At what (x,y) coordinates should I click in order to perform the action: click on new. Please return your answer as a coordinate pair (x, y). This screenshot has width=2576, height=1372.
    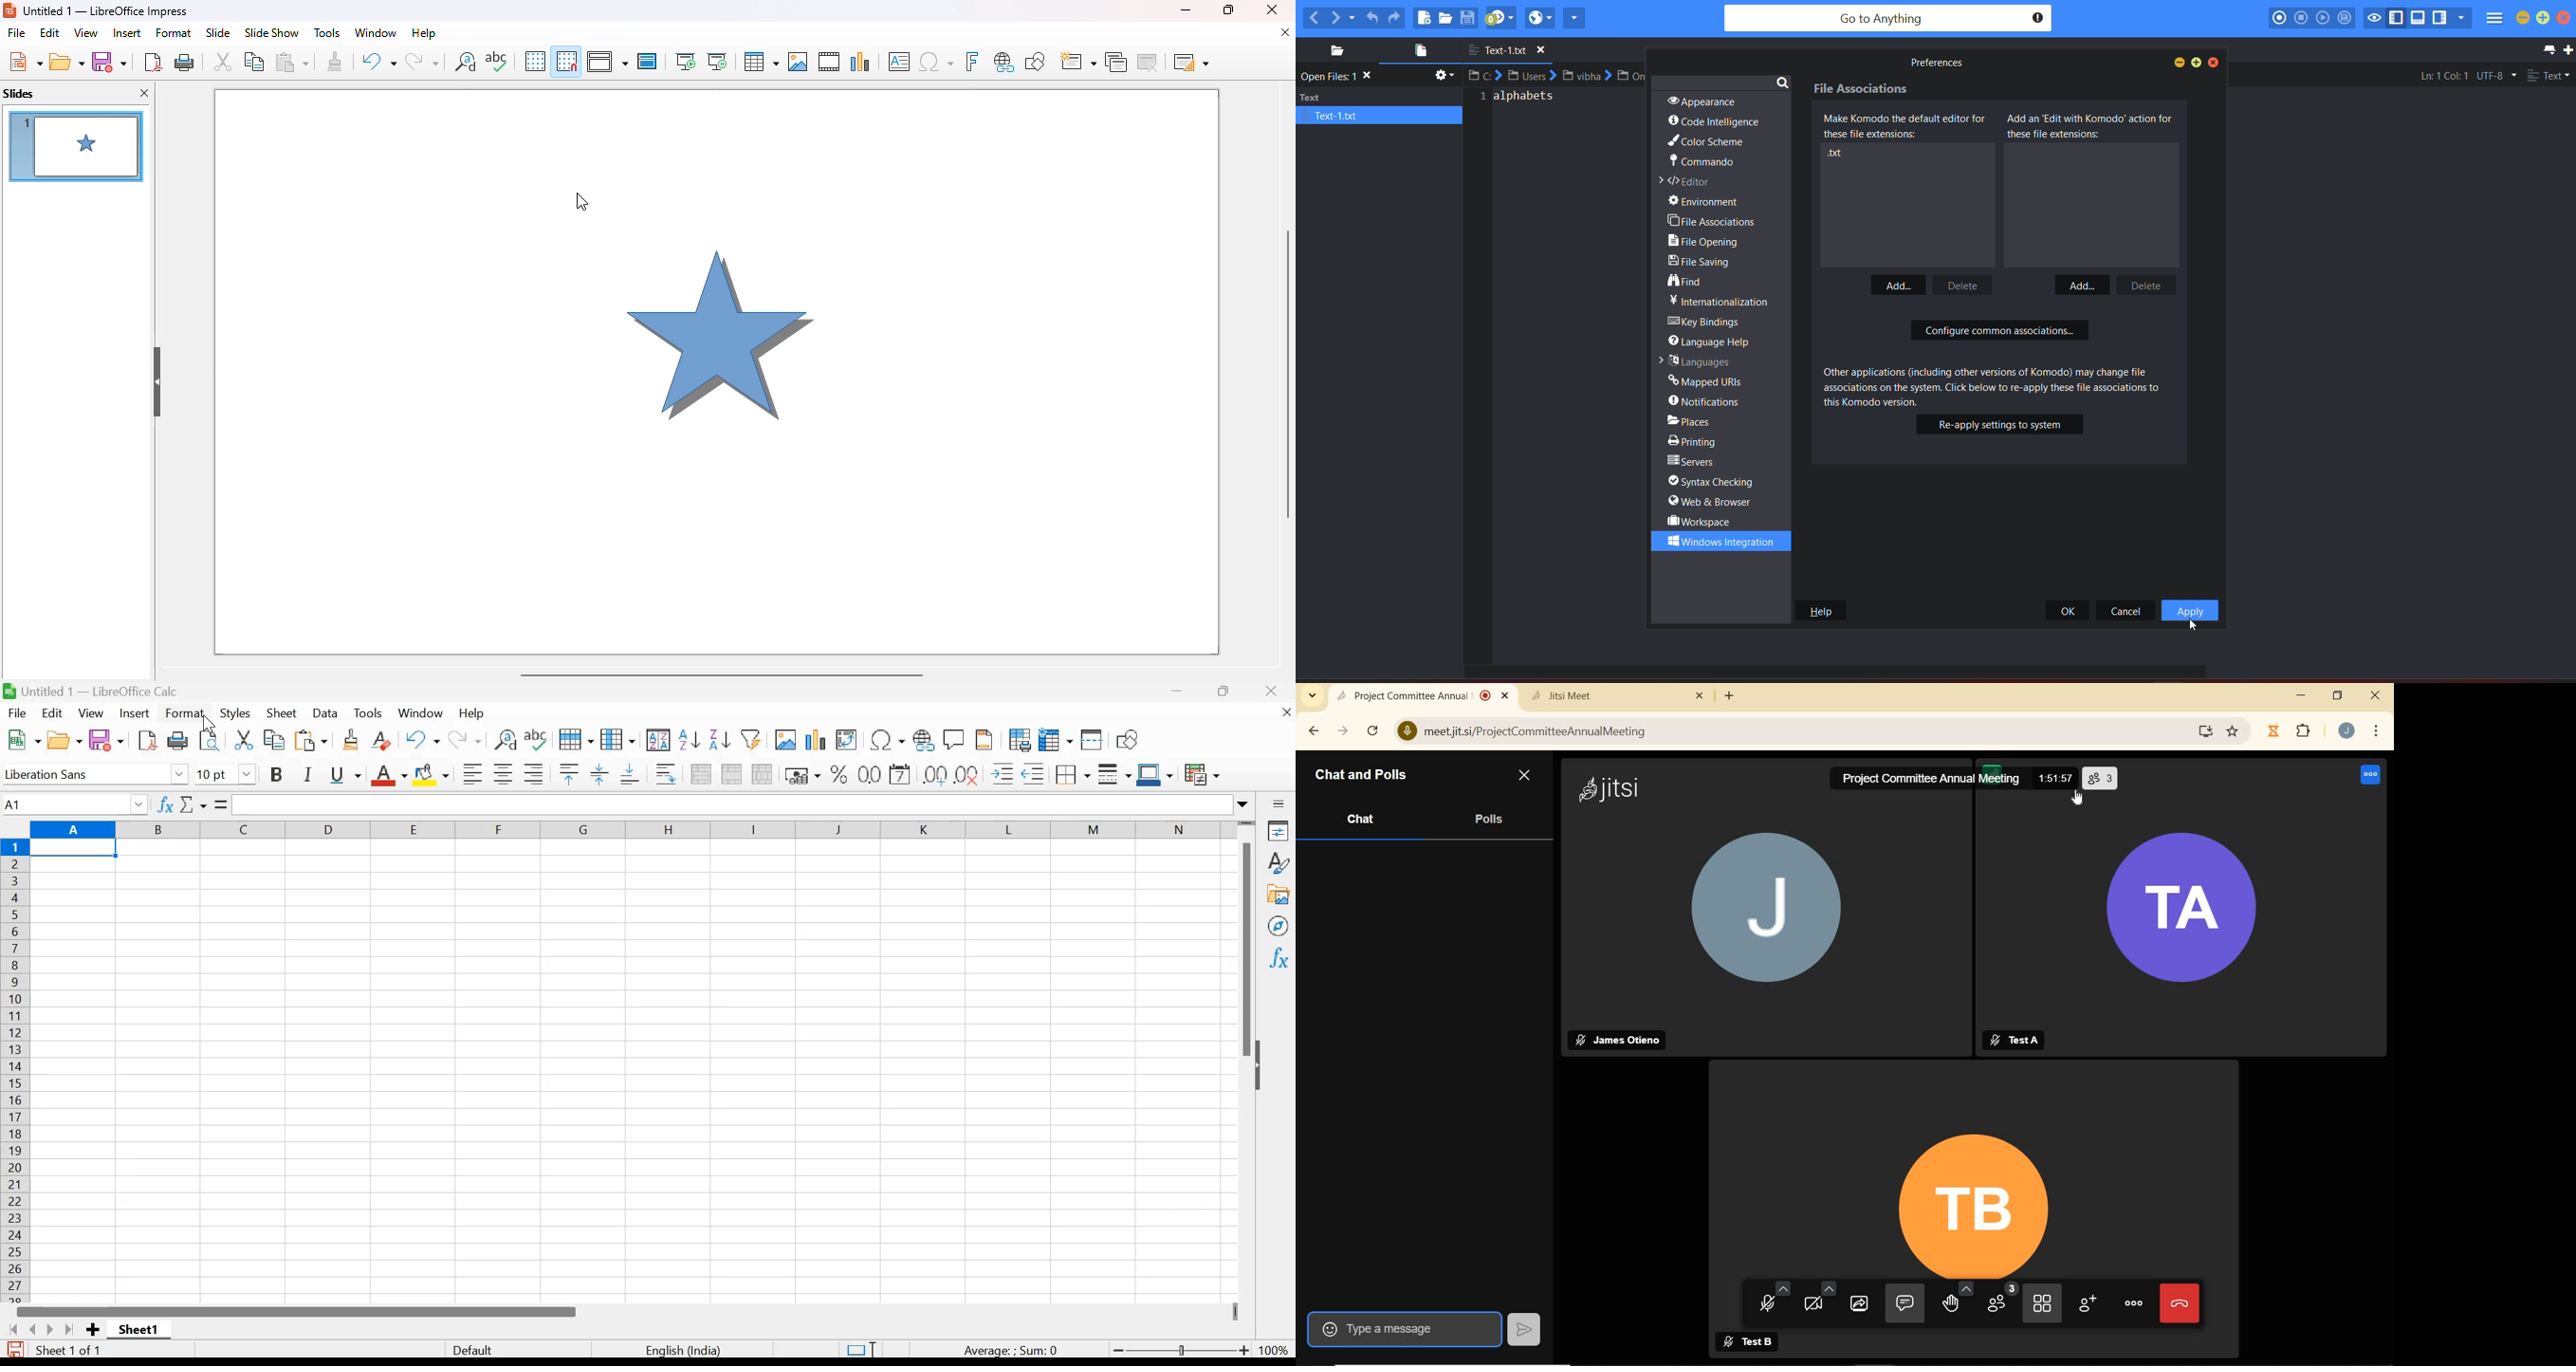
    Looking at the image, I should click on (25, 62).